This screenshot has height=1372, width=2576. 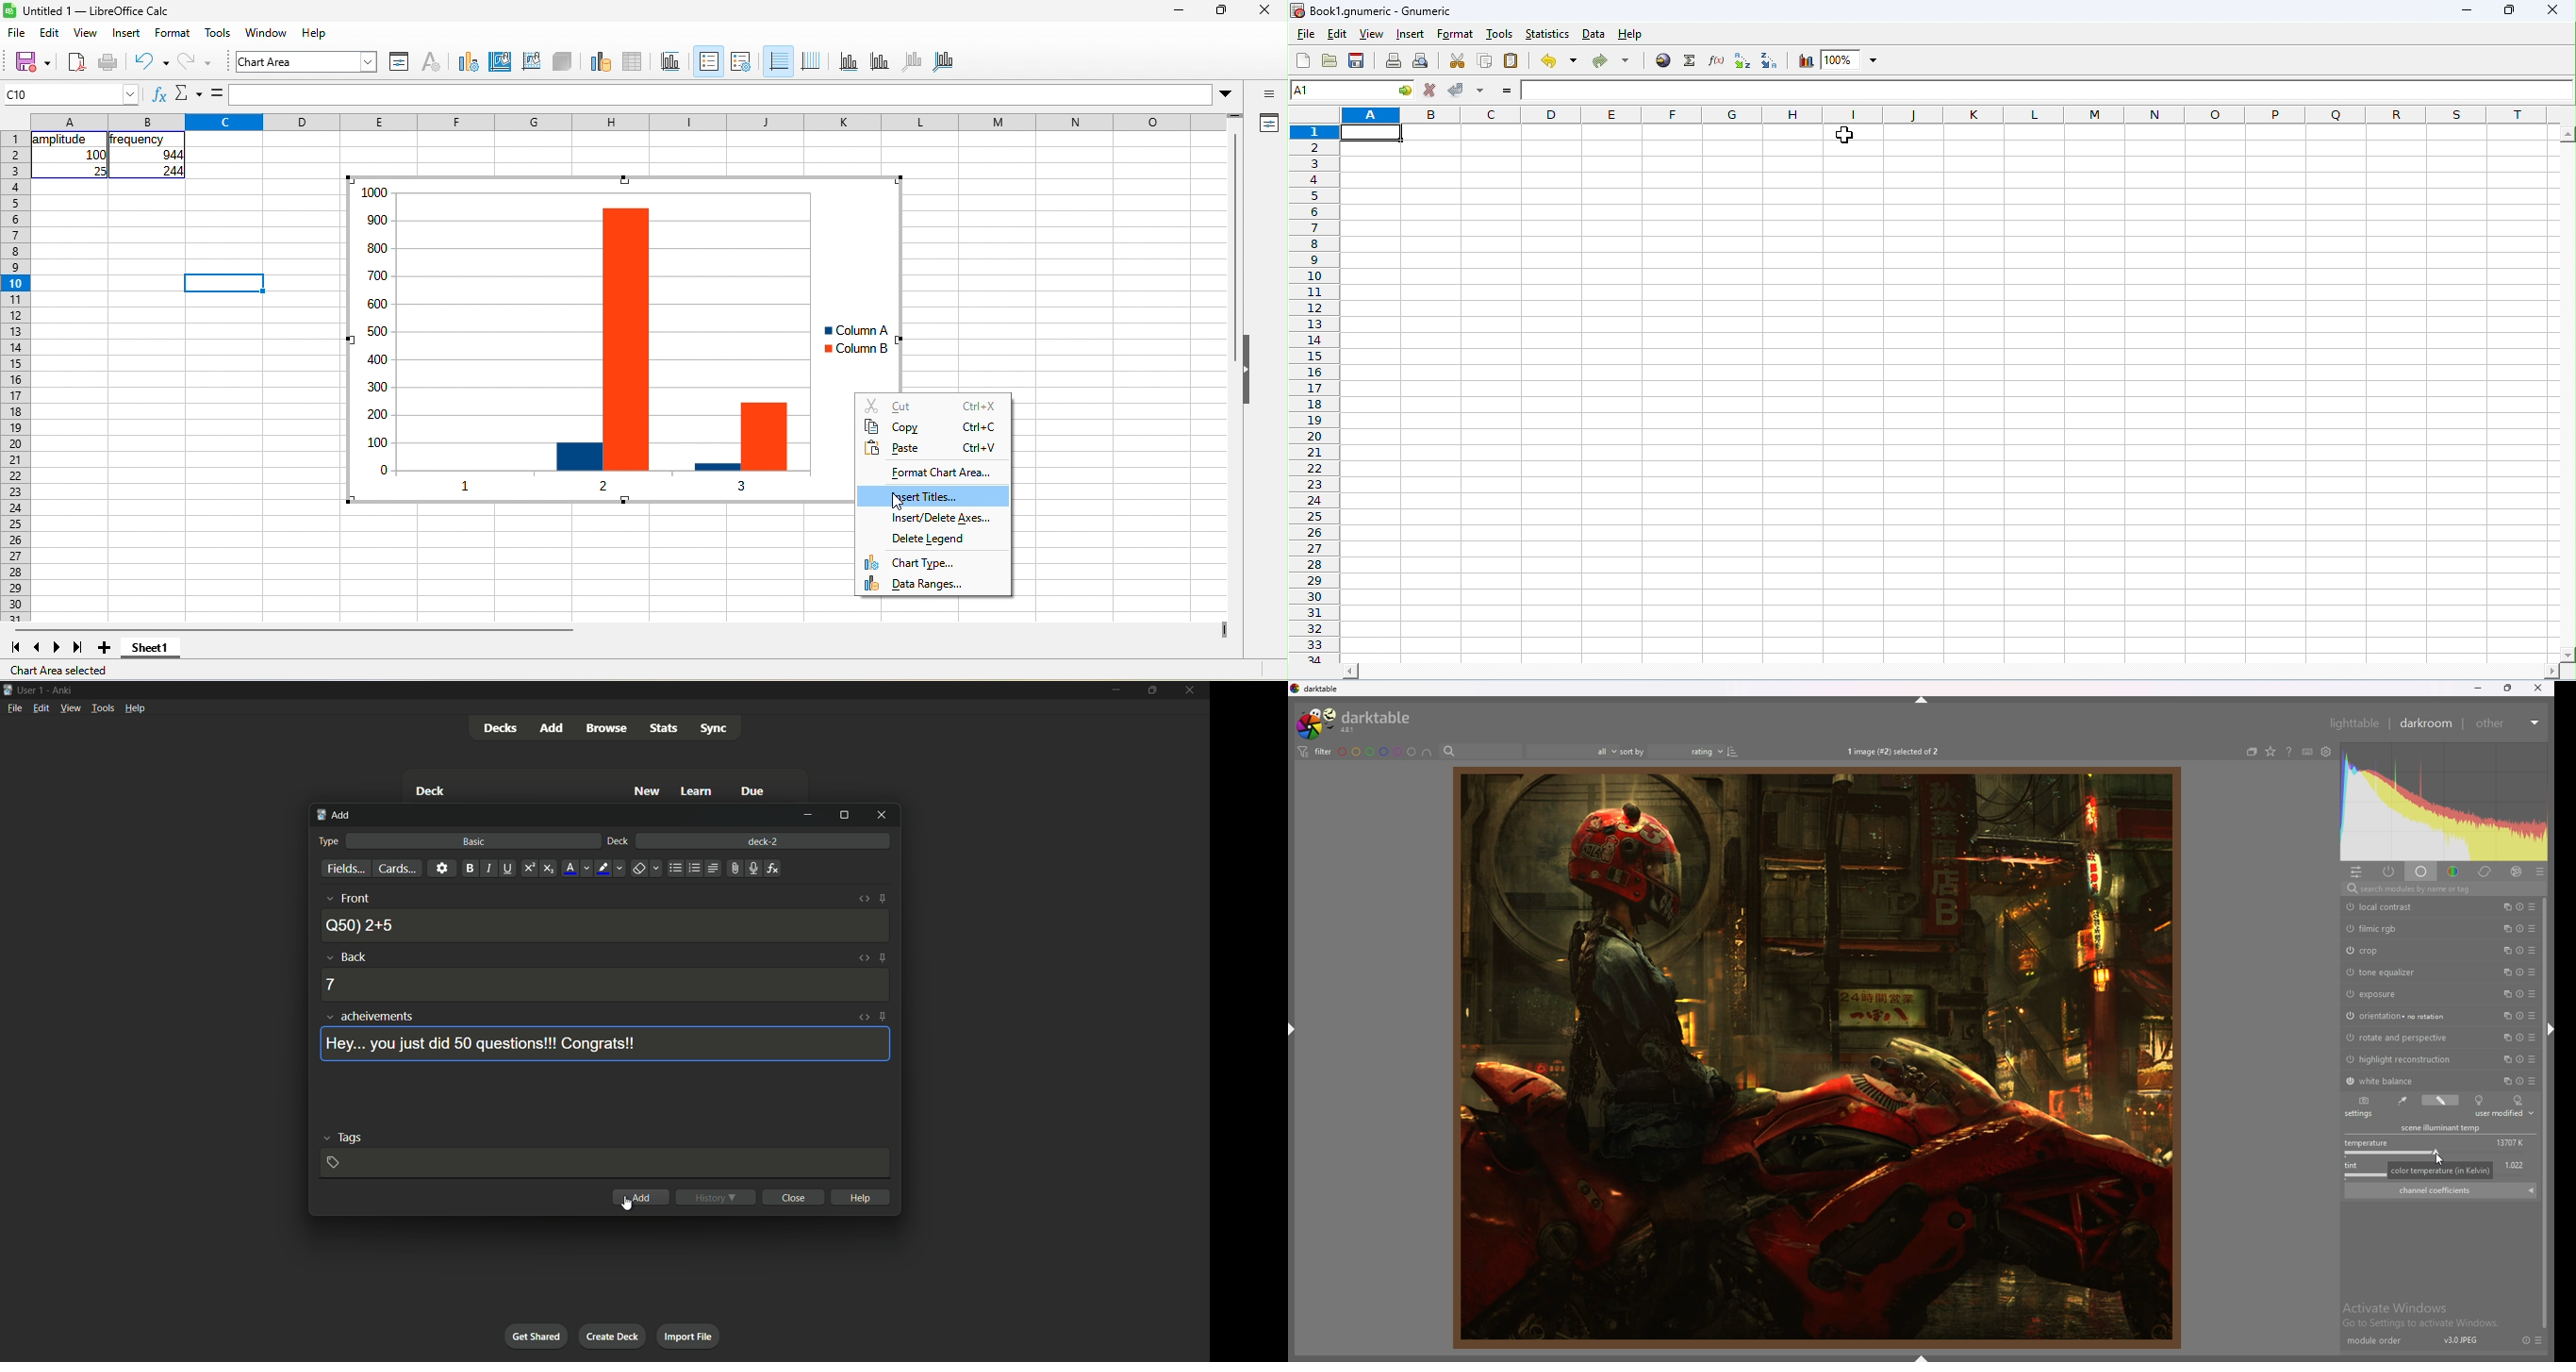 I want to click on 3d view, so click(x=562, y=62).